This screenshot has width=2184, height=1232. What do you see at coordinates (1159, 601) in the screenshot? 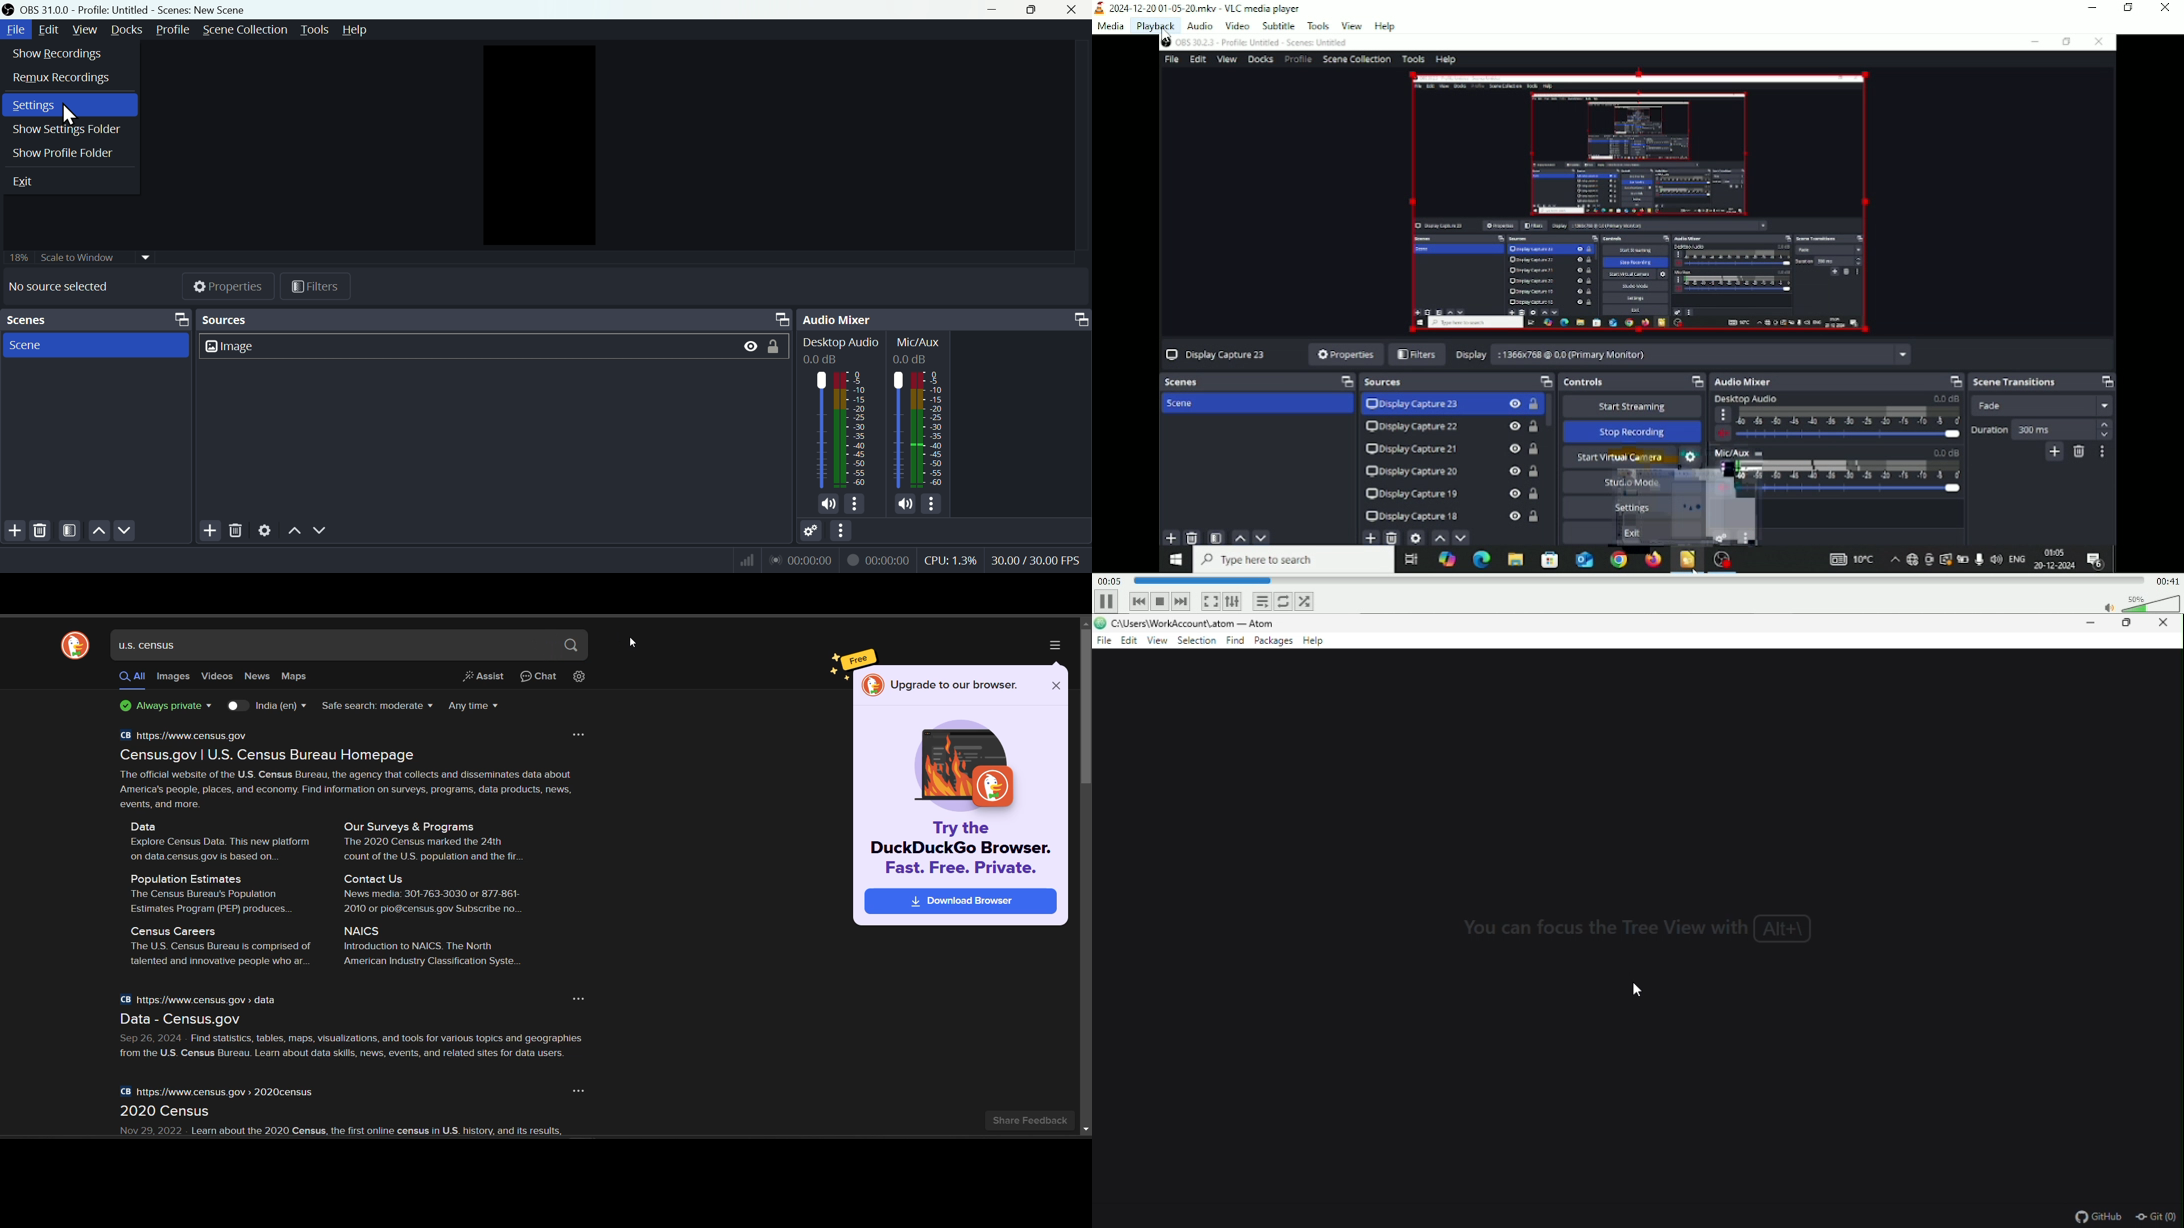
I see `Stop playback` at bounding box center [1159, 601].